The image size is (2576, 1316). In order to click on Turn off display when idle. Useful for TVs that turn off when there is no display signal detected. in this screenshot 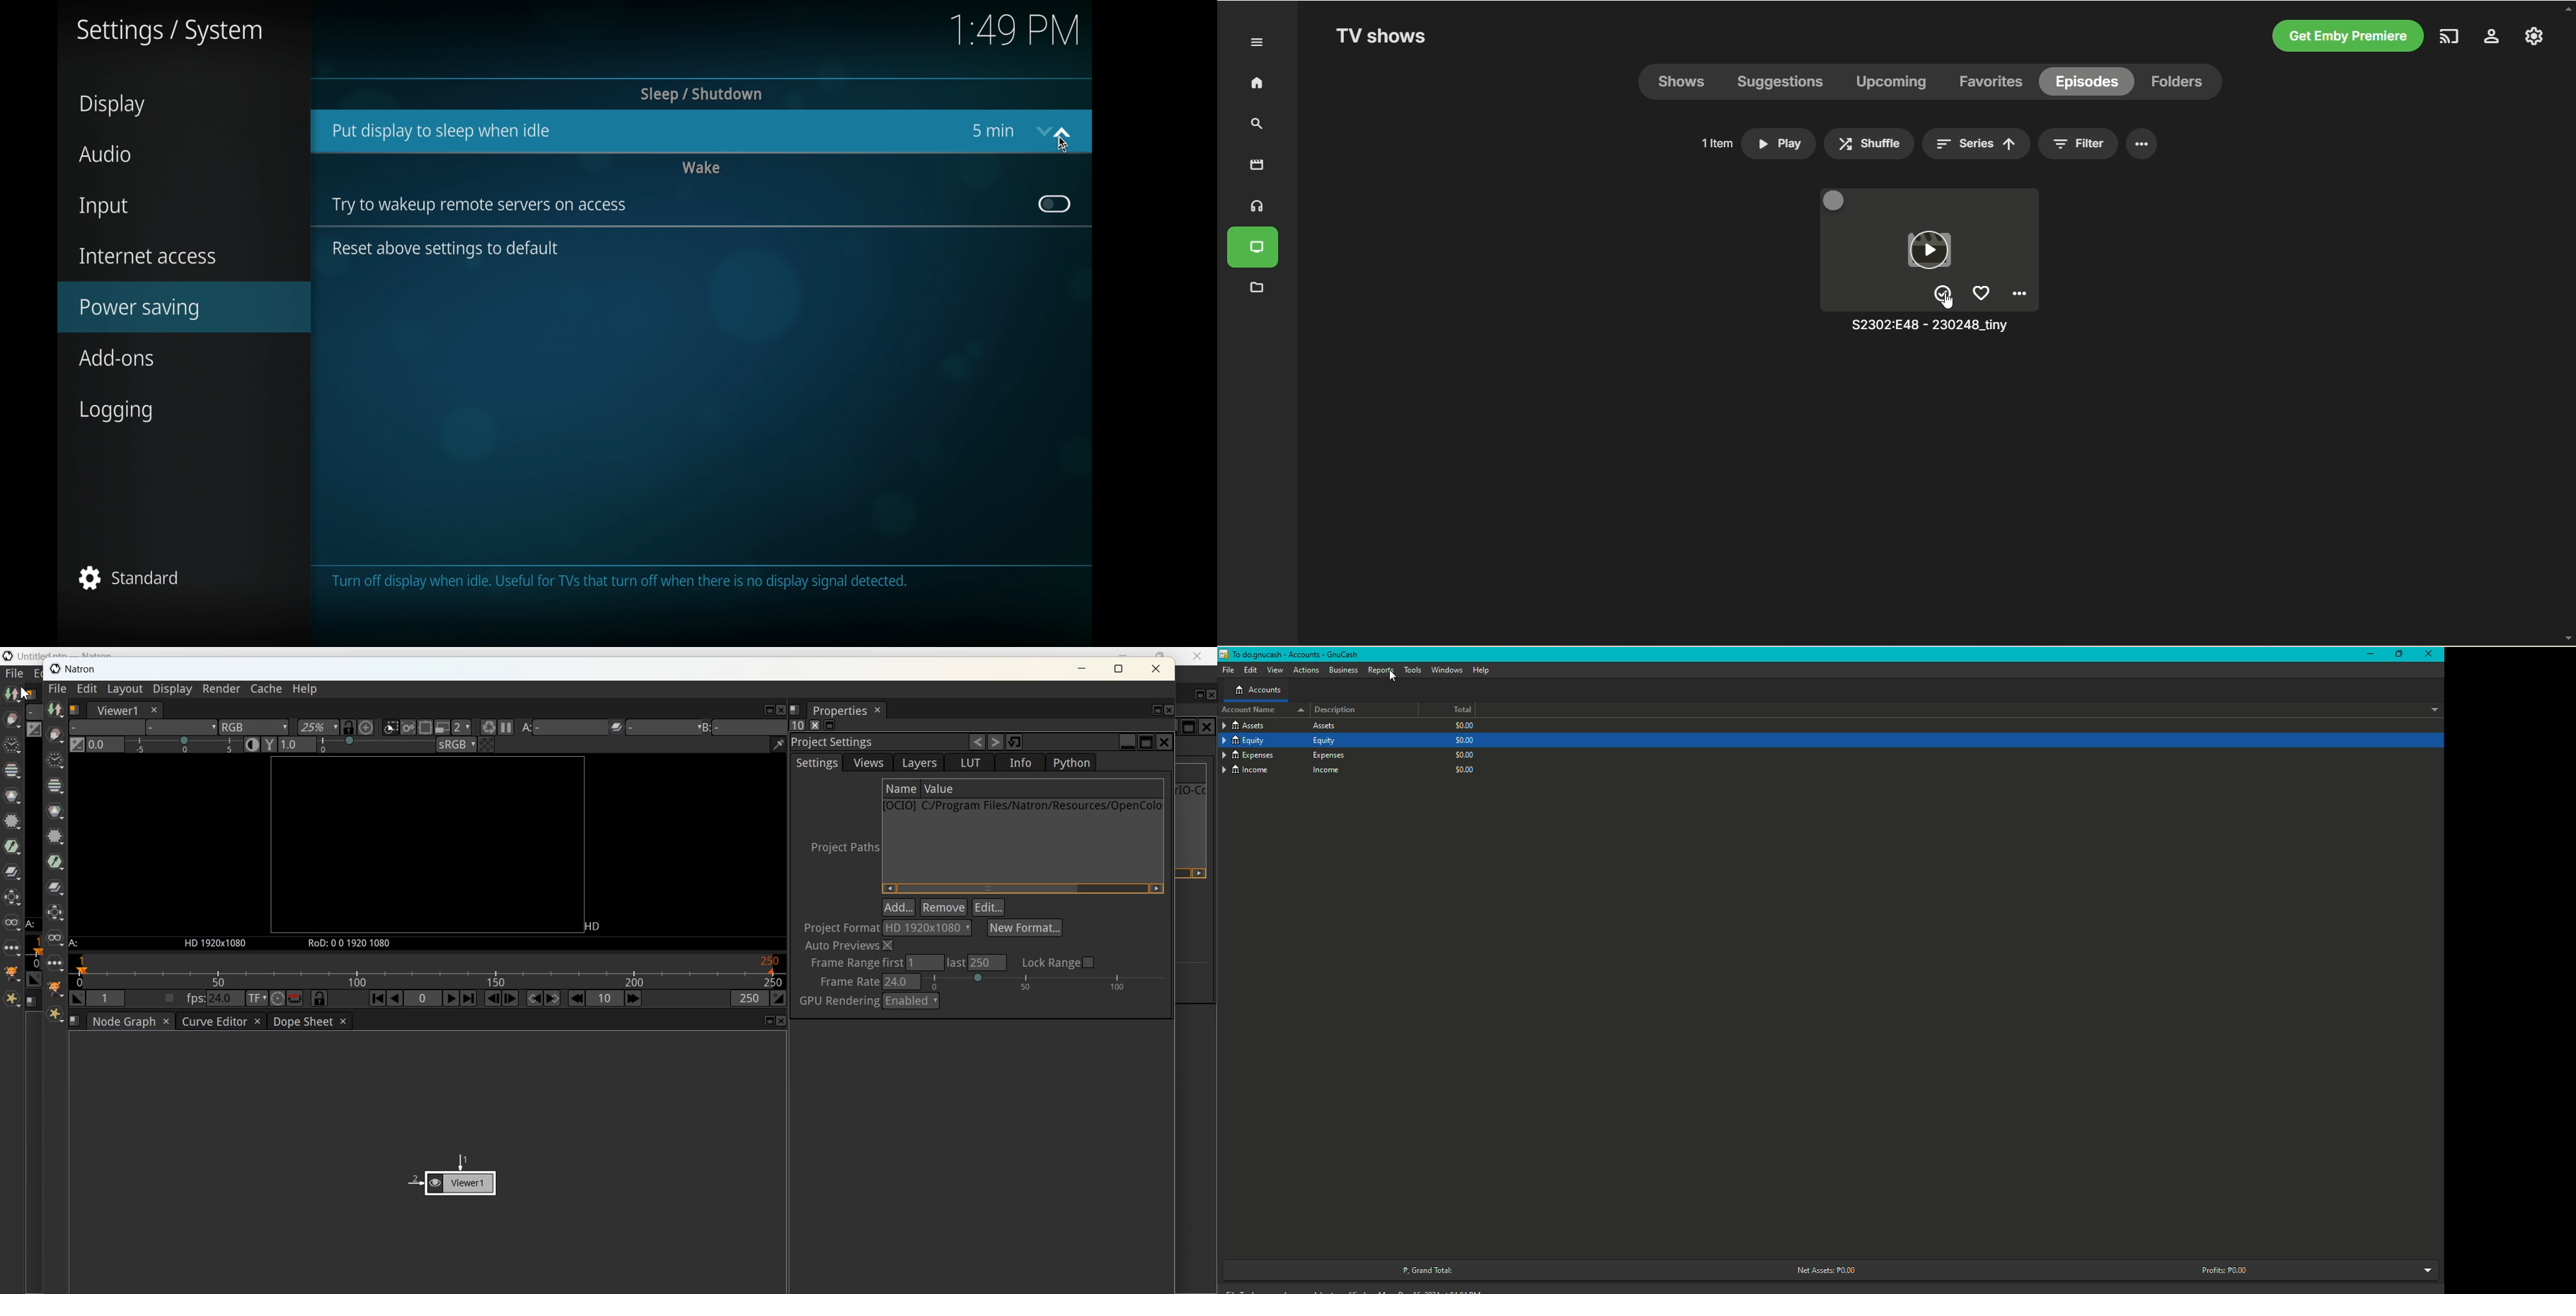, I will do `click(622, 583)`.